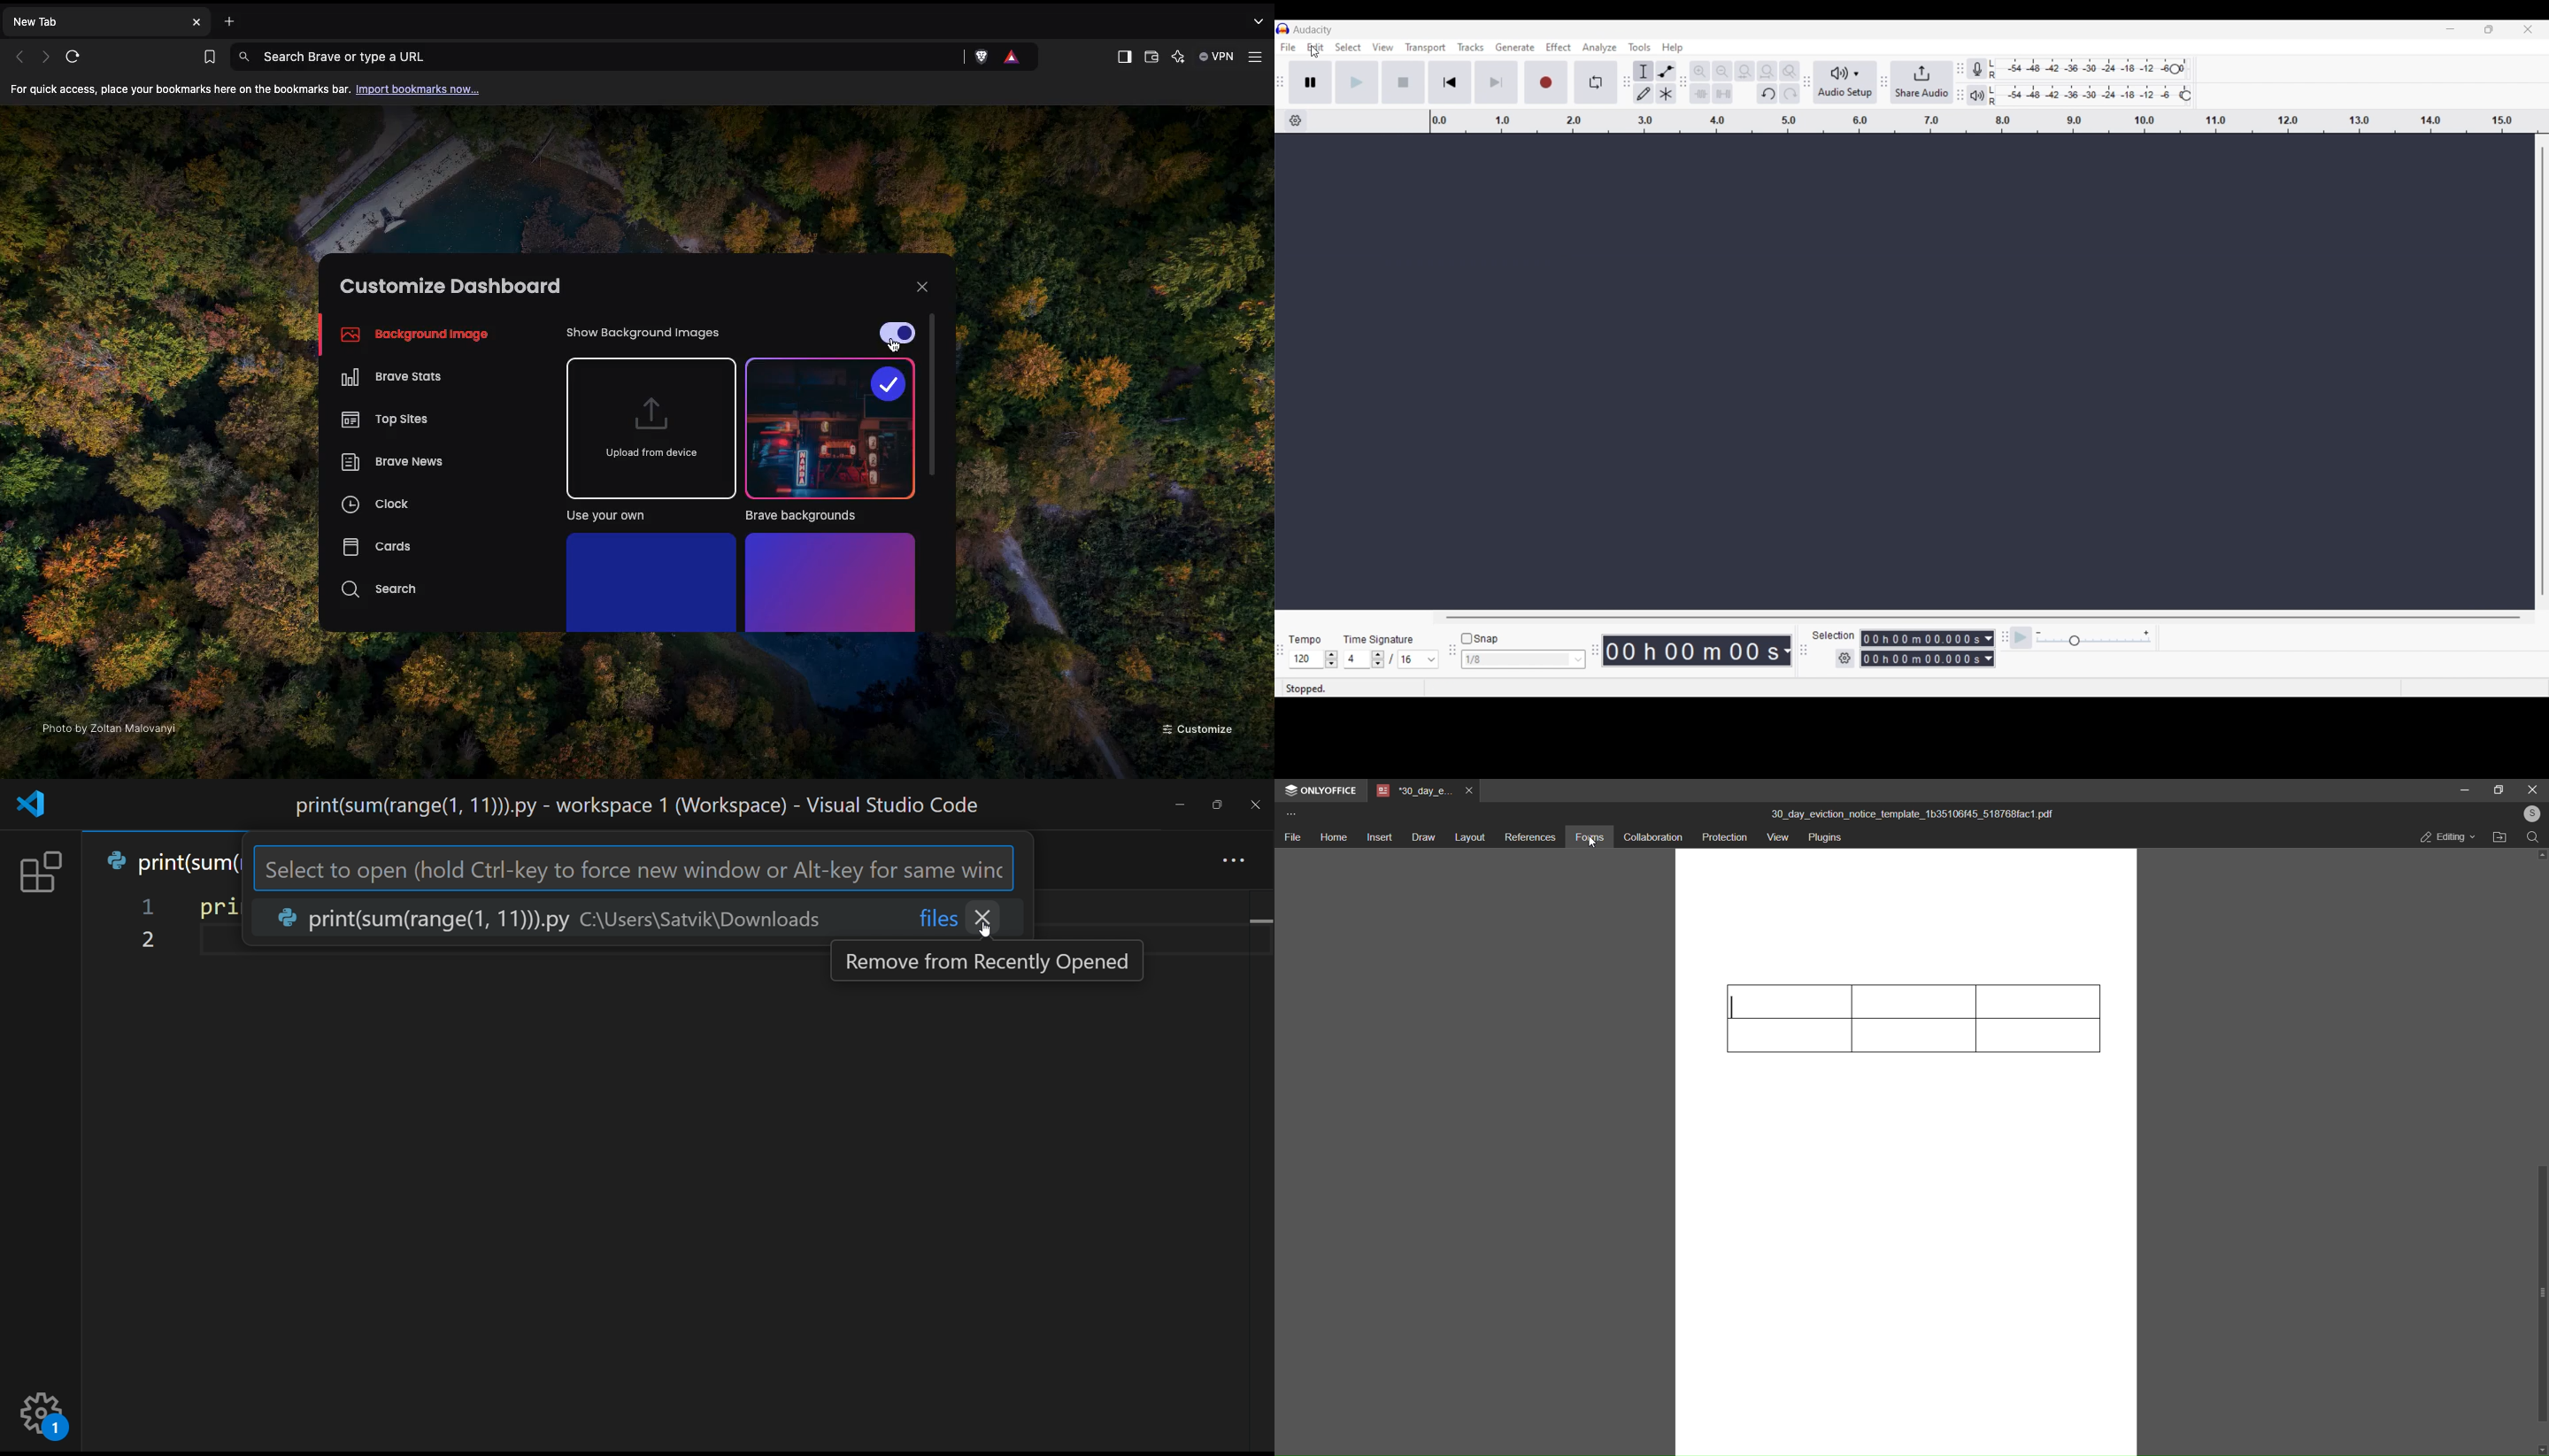 This screenshot has width=2576, height=1456. What do you see at coordinates (1691, 651) in the screenshot?
I see `Shows recorded duration` at bounding box center [1691, 651].